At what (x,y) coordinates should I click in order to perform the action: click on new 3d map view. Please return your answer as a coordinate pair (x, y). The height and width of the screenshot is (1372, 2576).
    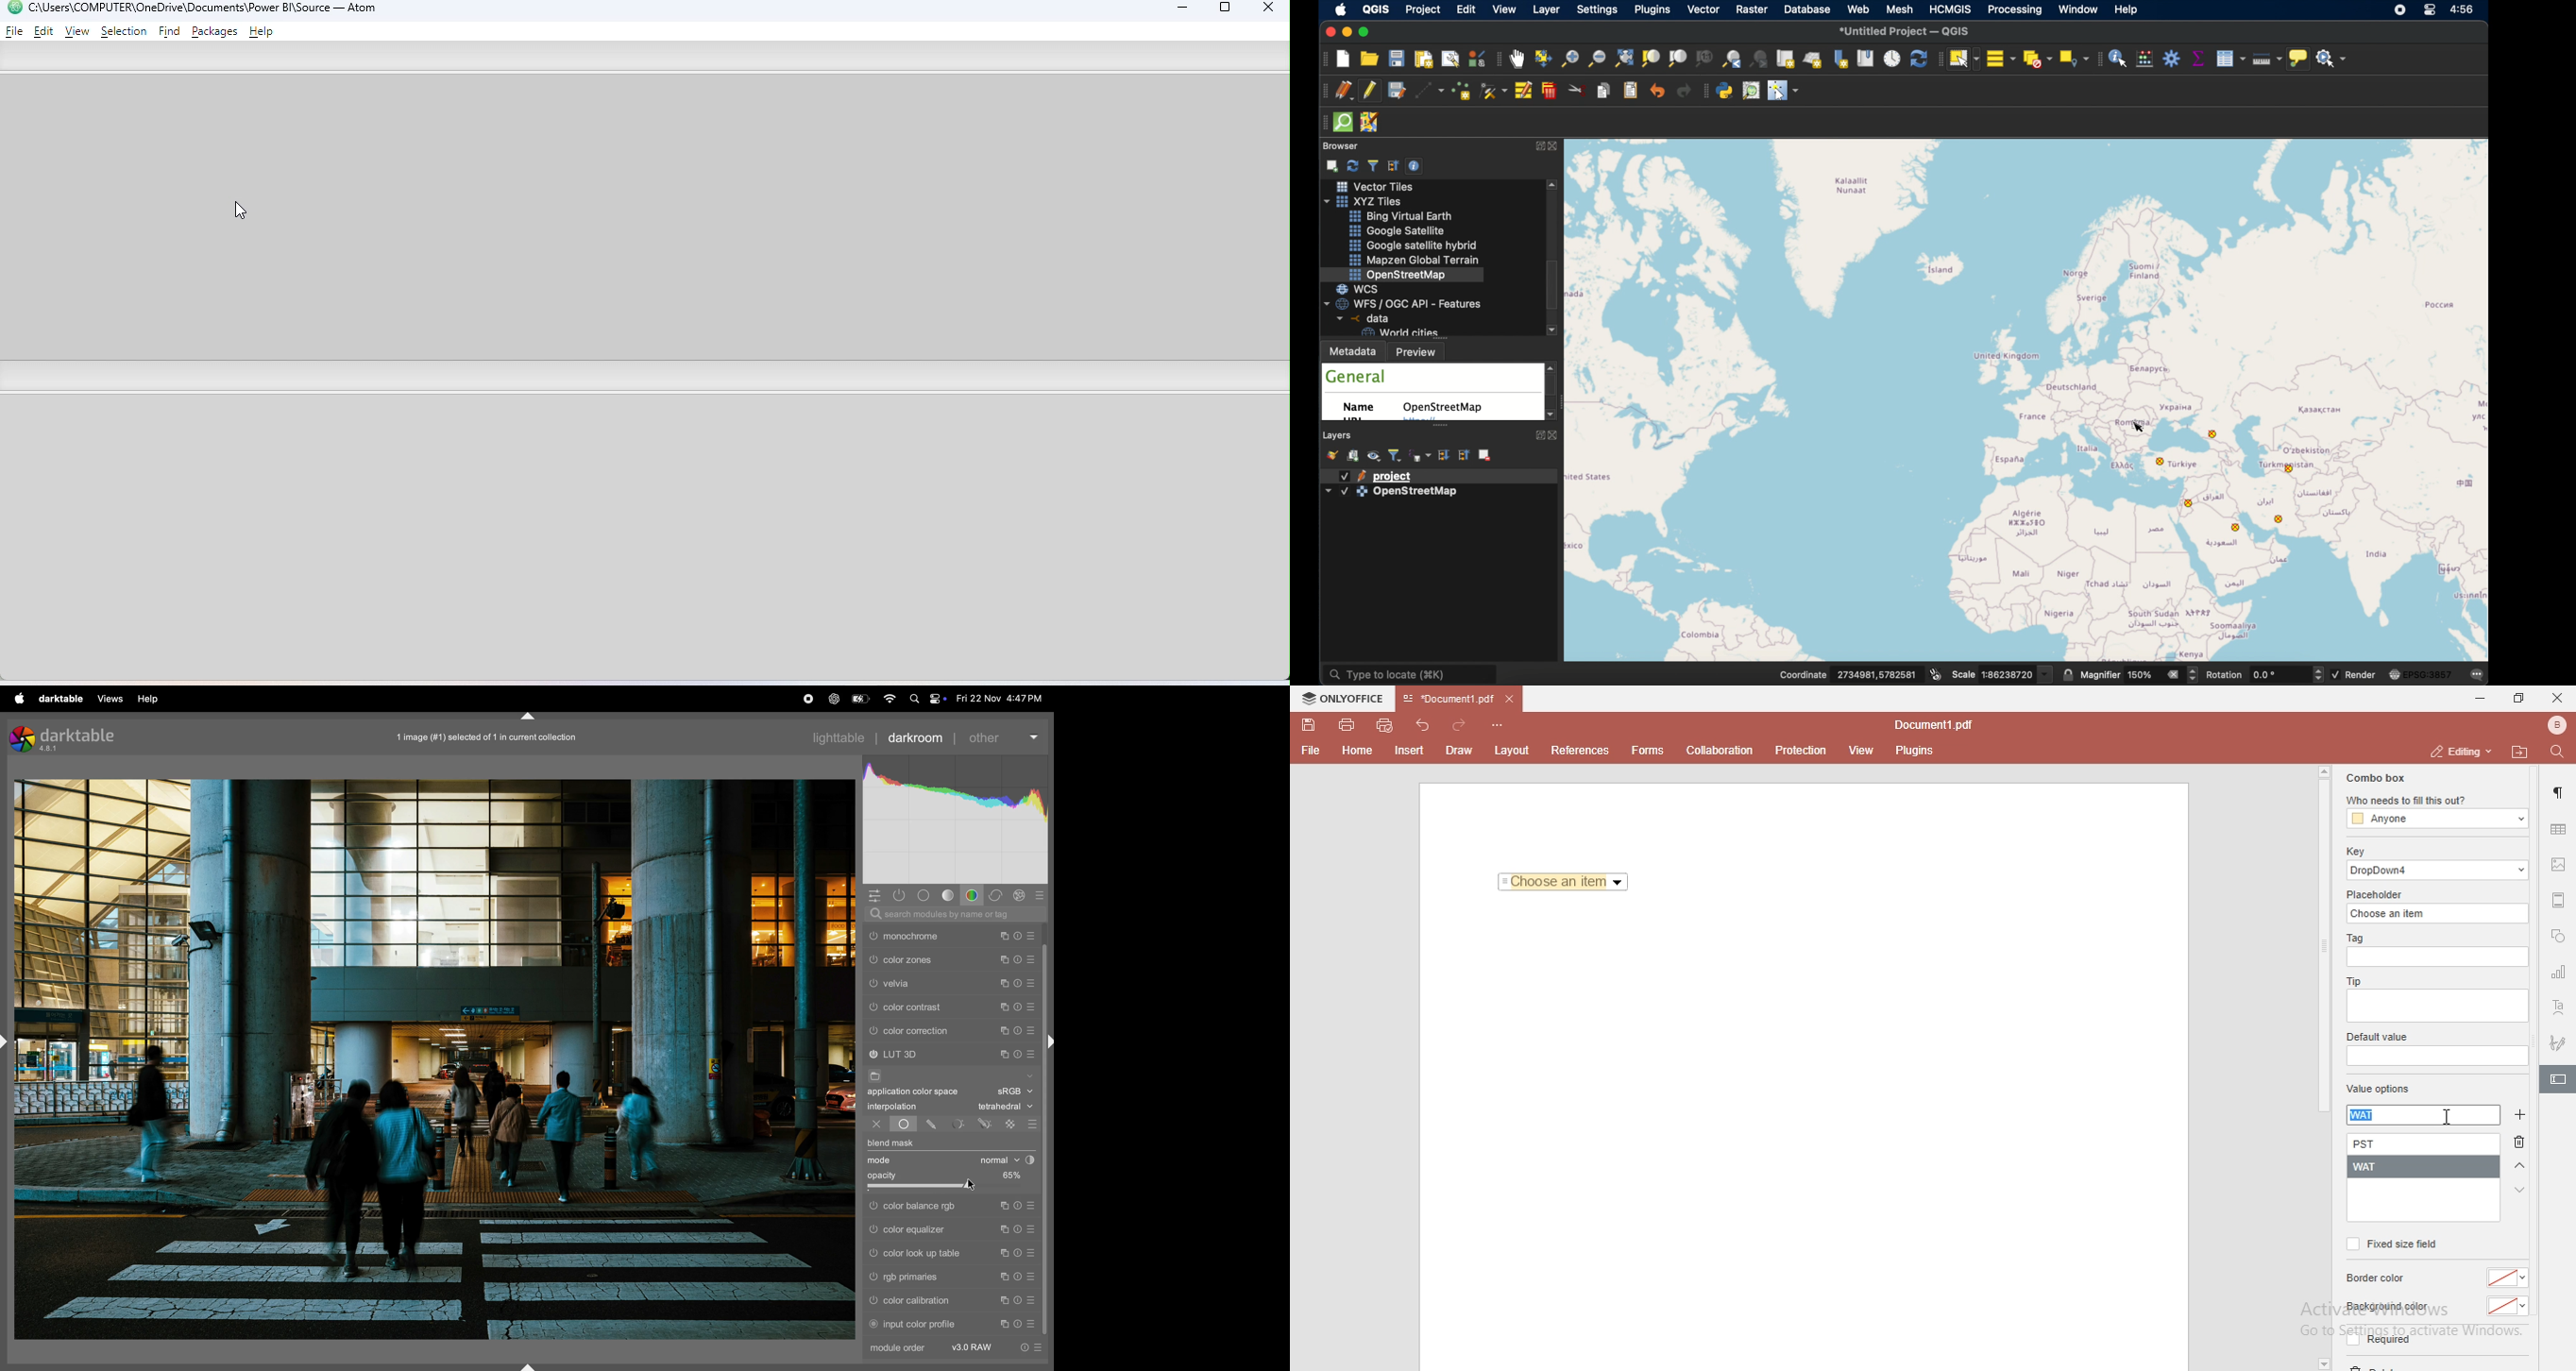
    Looking at the image, I should click on (1814, 59).